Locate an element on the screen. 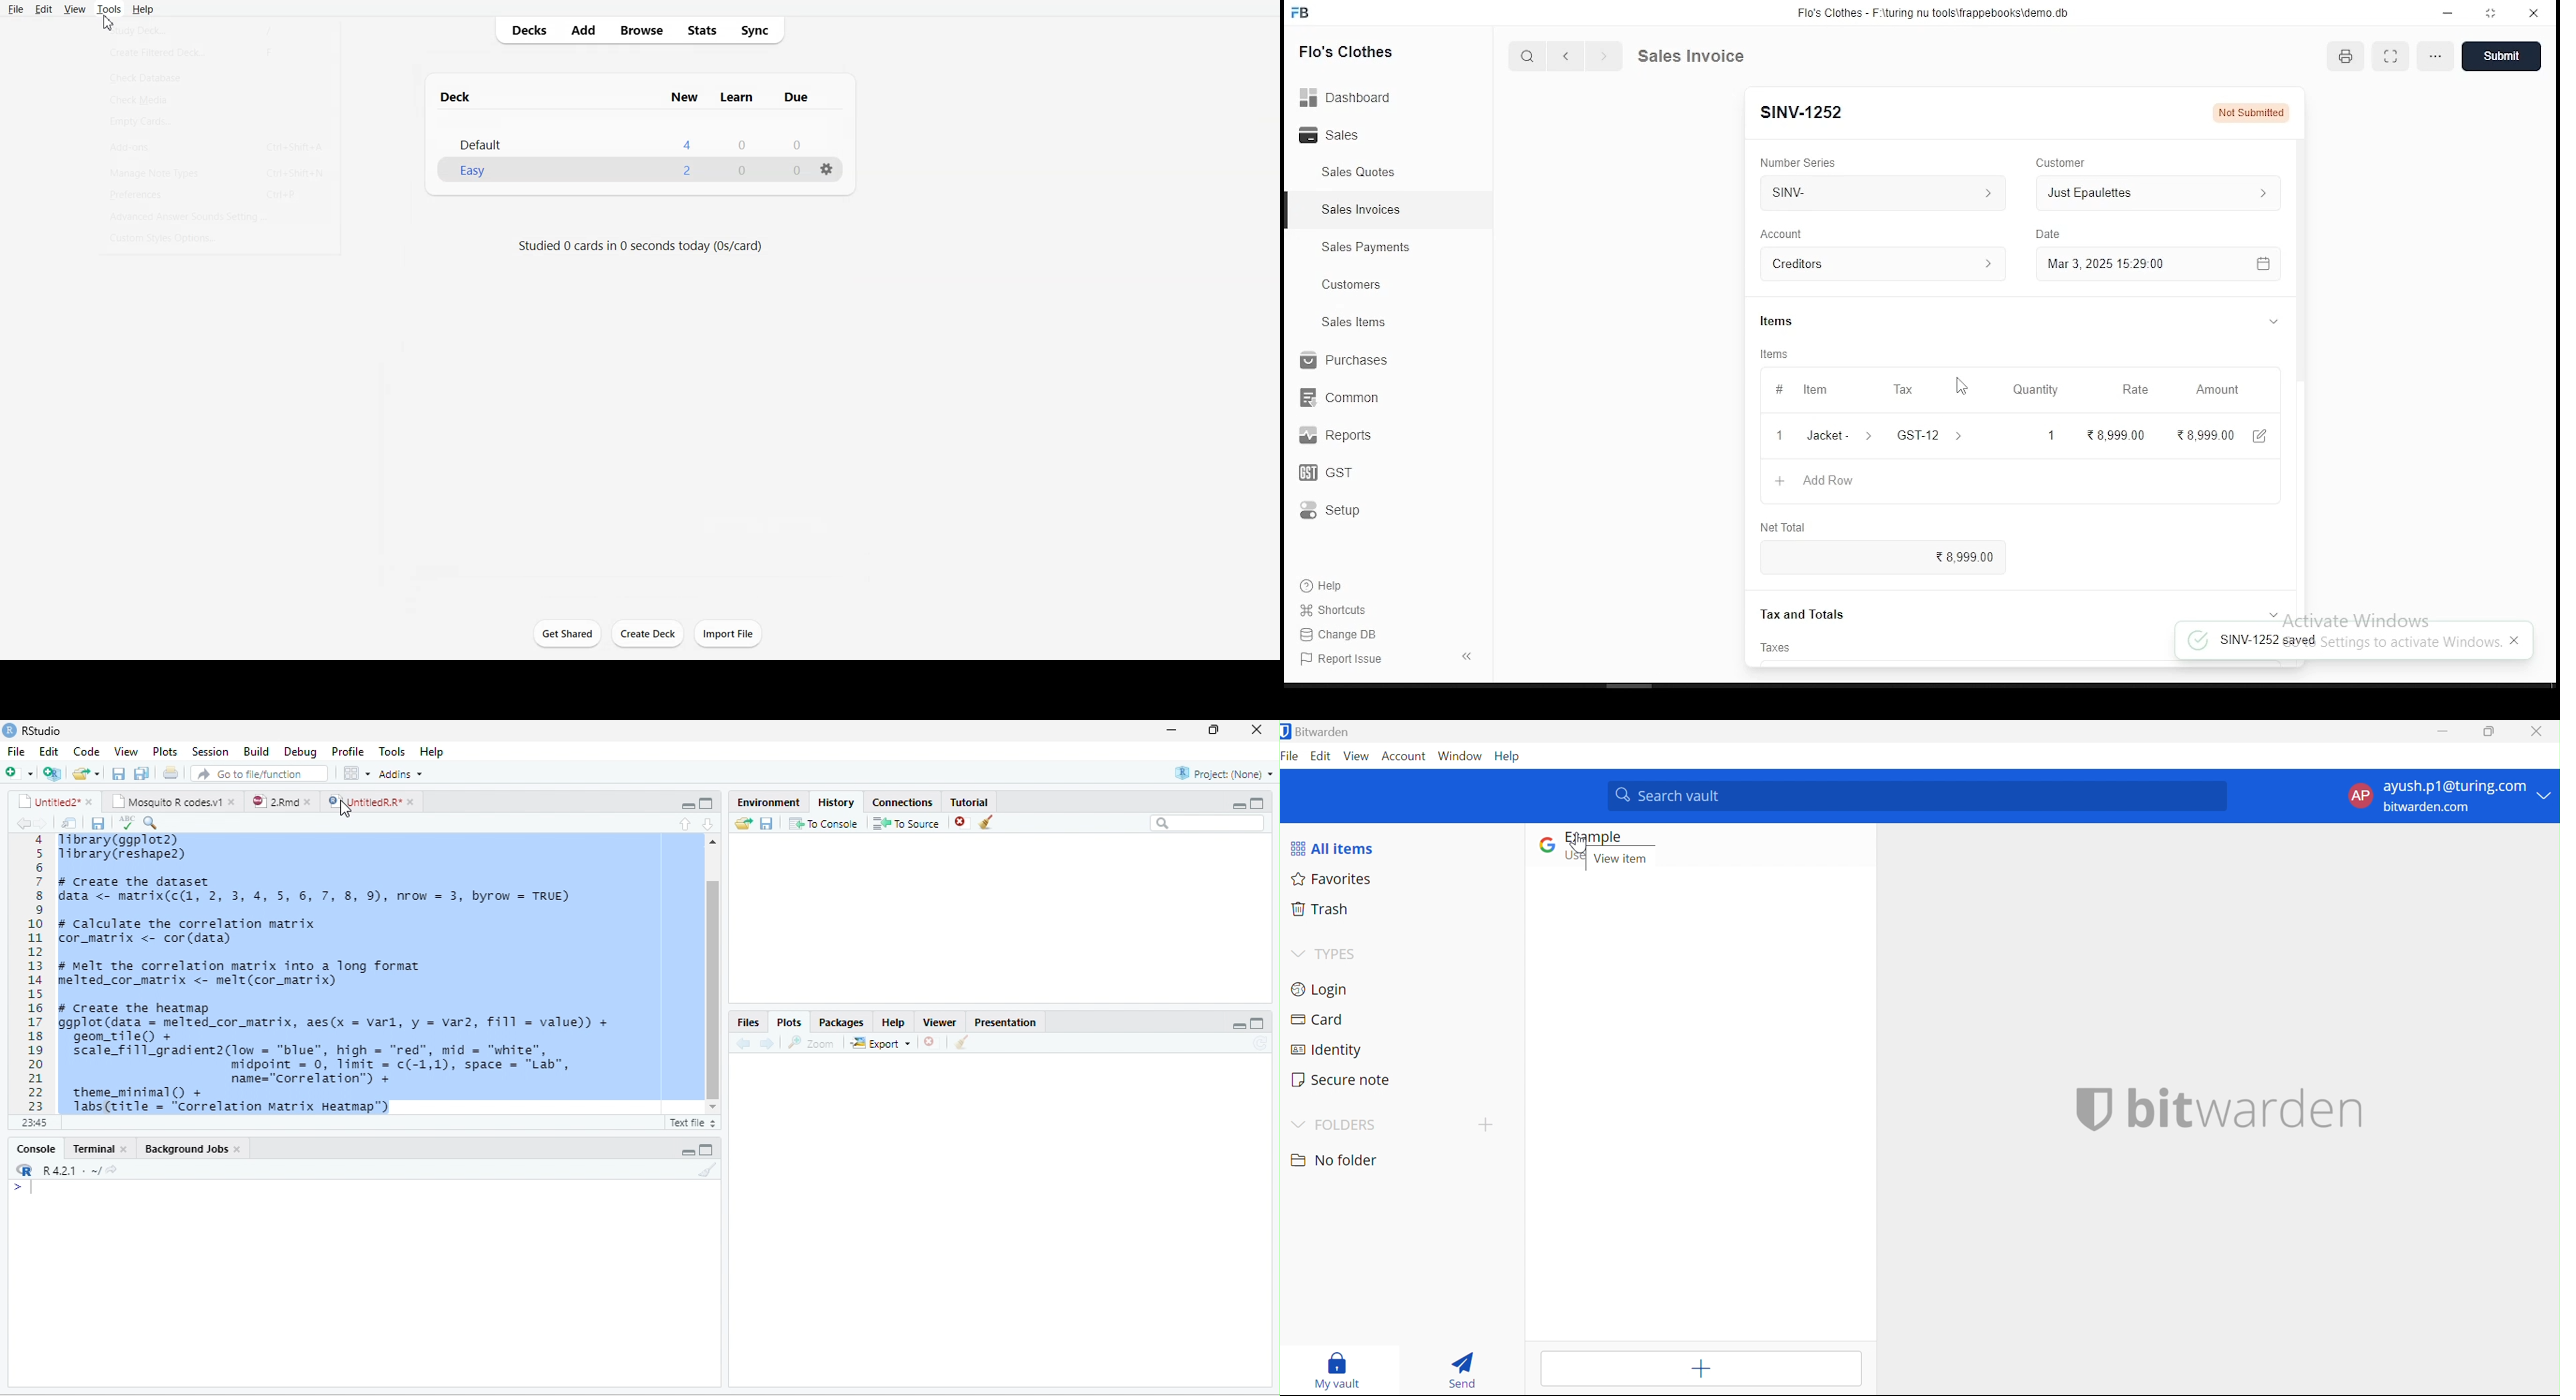 The width and height of the screenshot is (2576, 1400). number series is located at coordinates (1803, 156).